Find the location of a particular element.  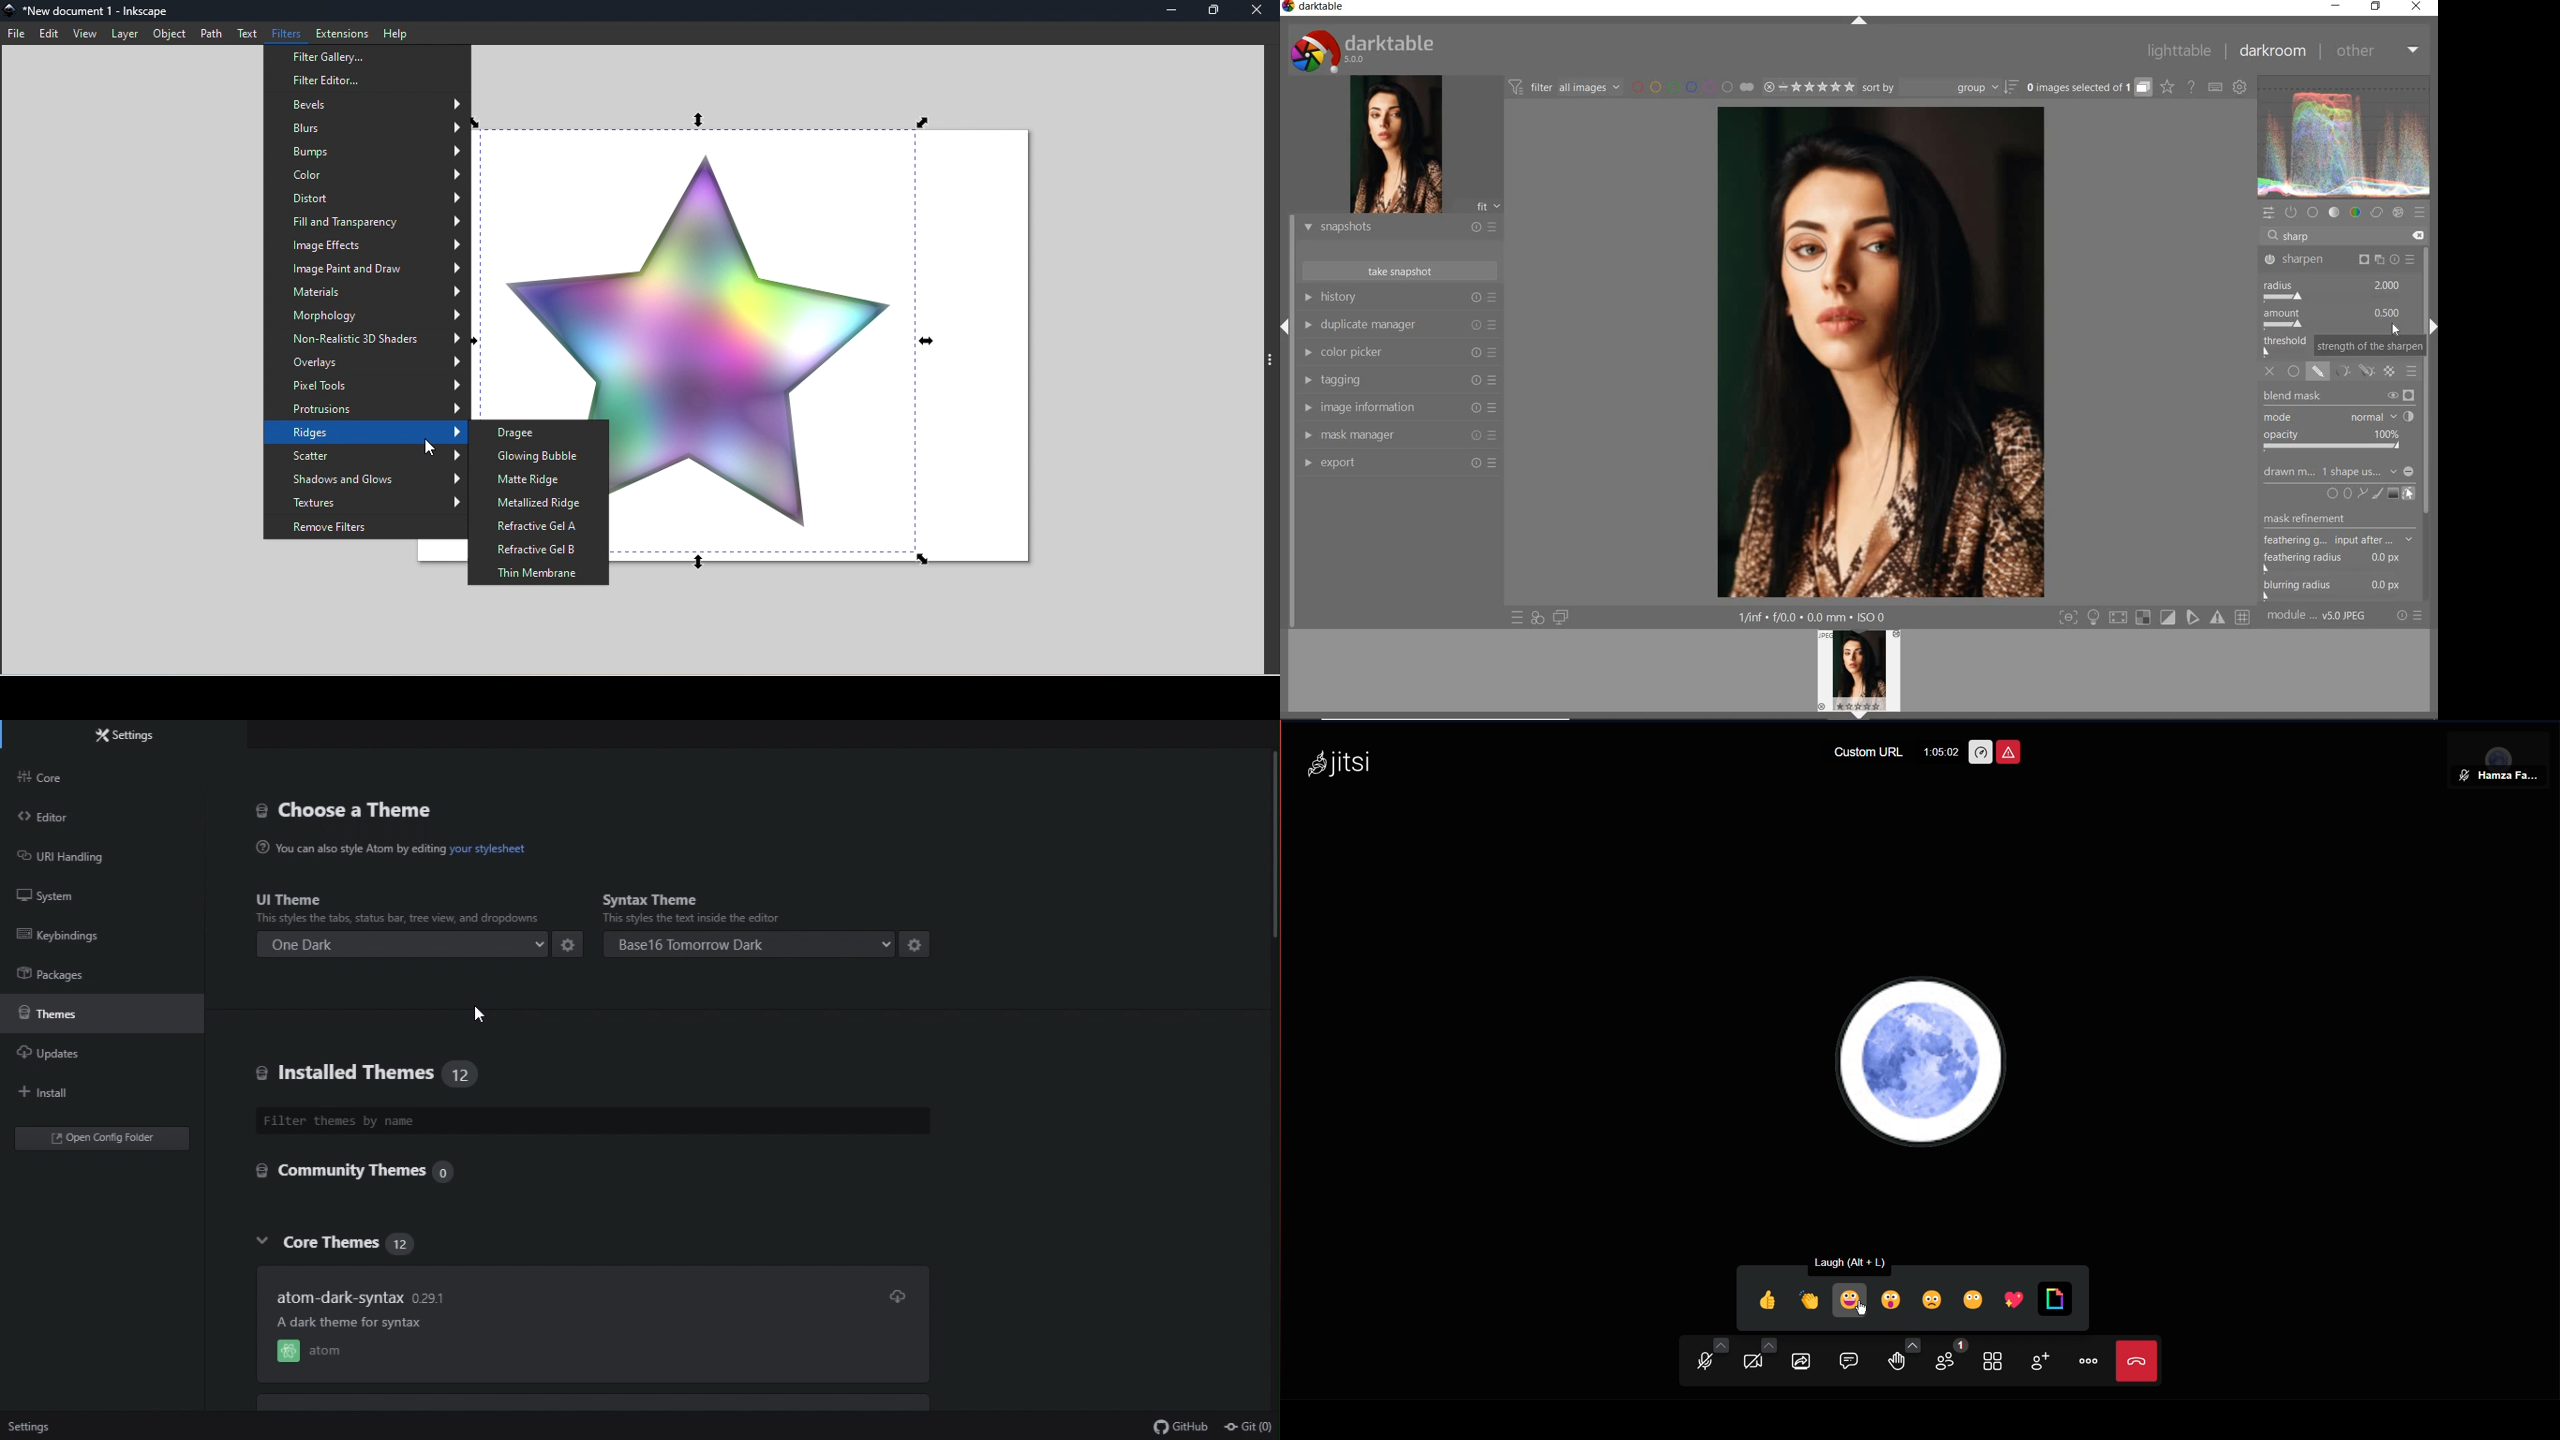

Performance Settings is located at coordinates (1980, 752).